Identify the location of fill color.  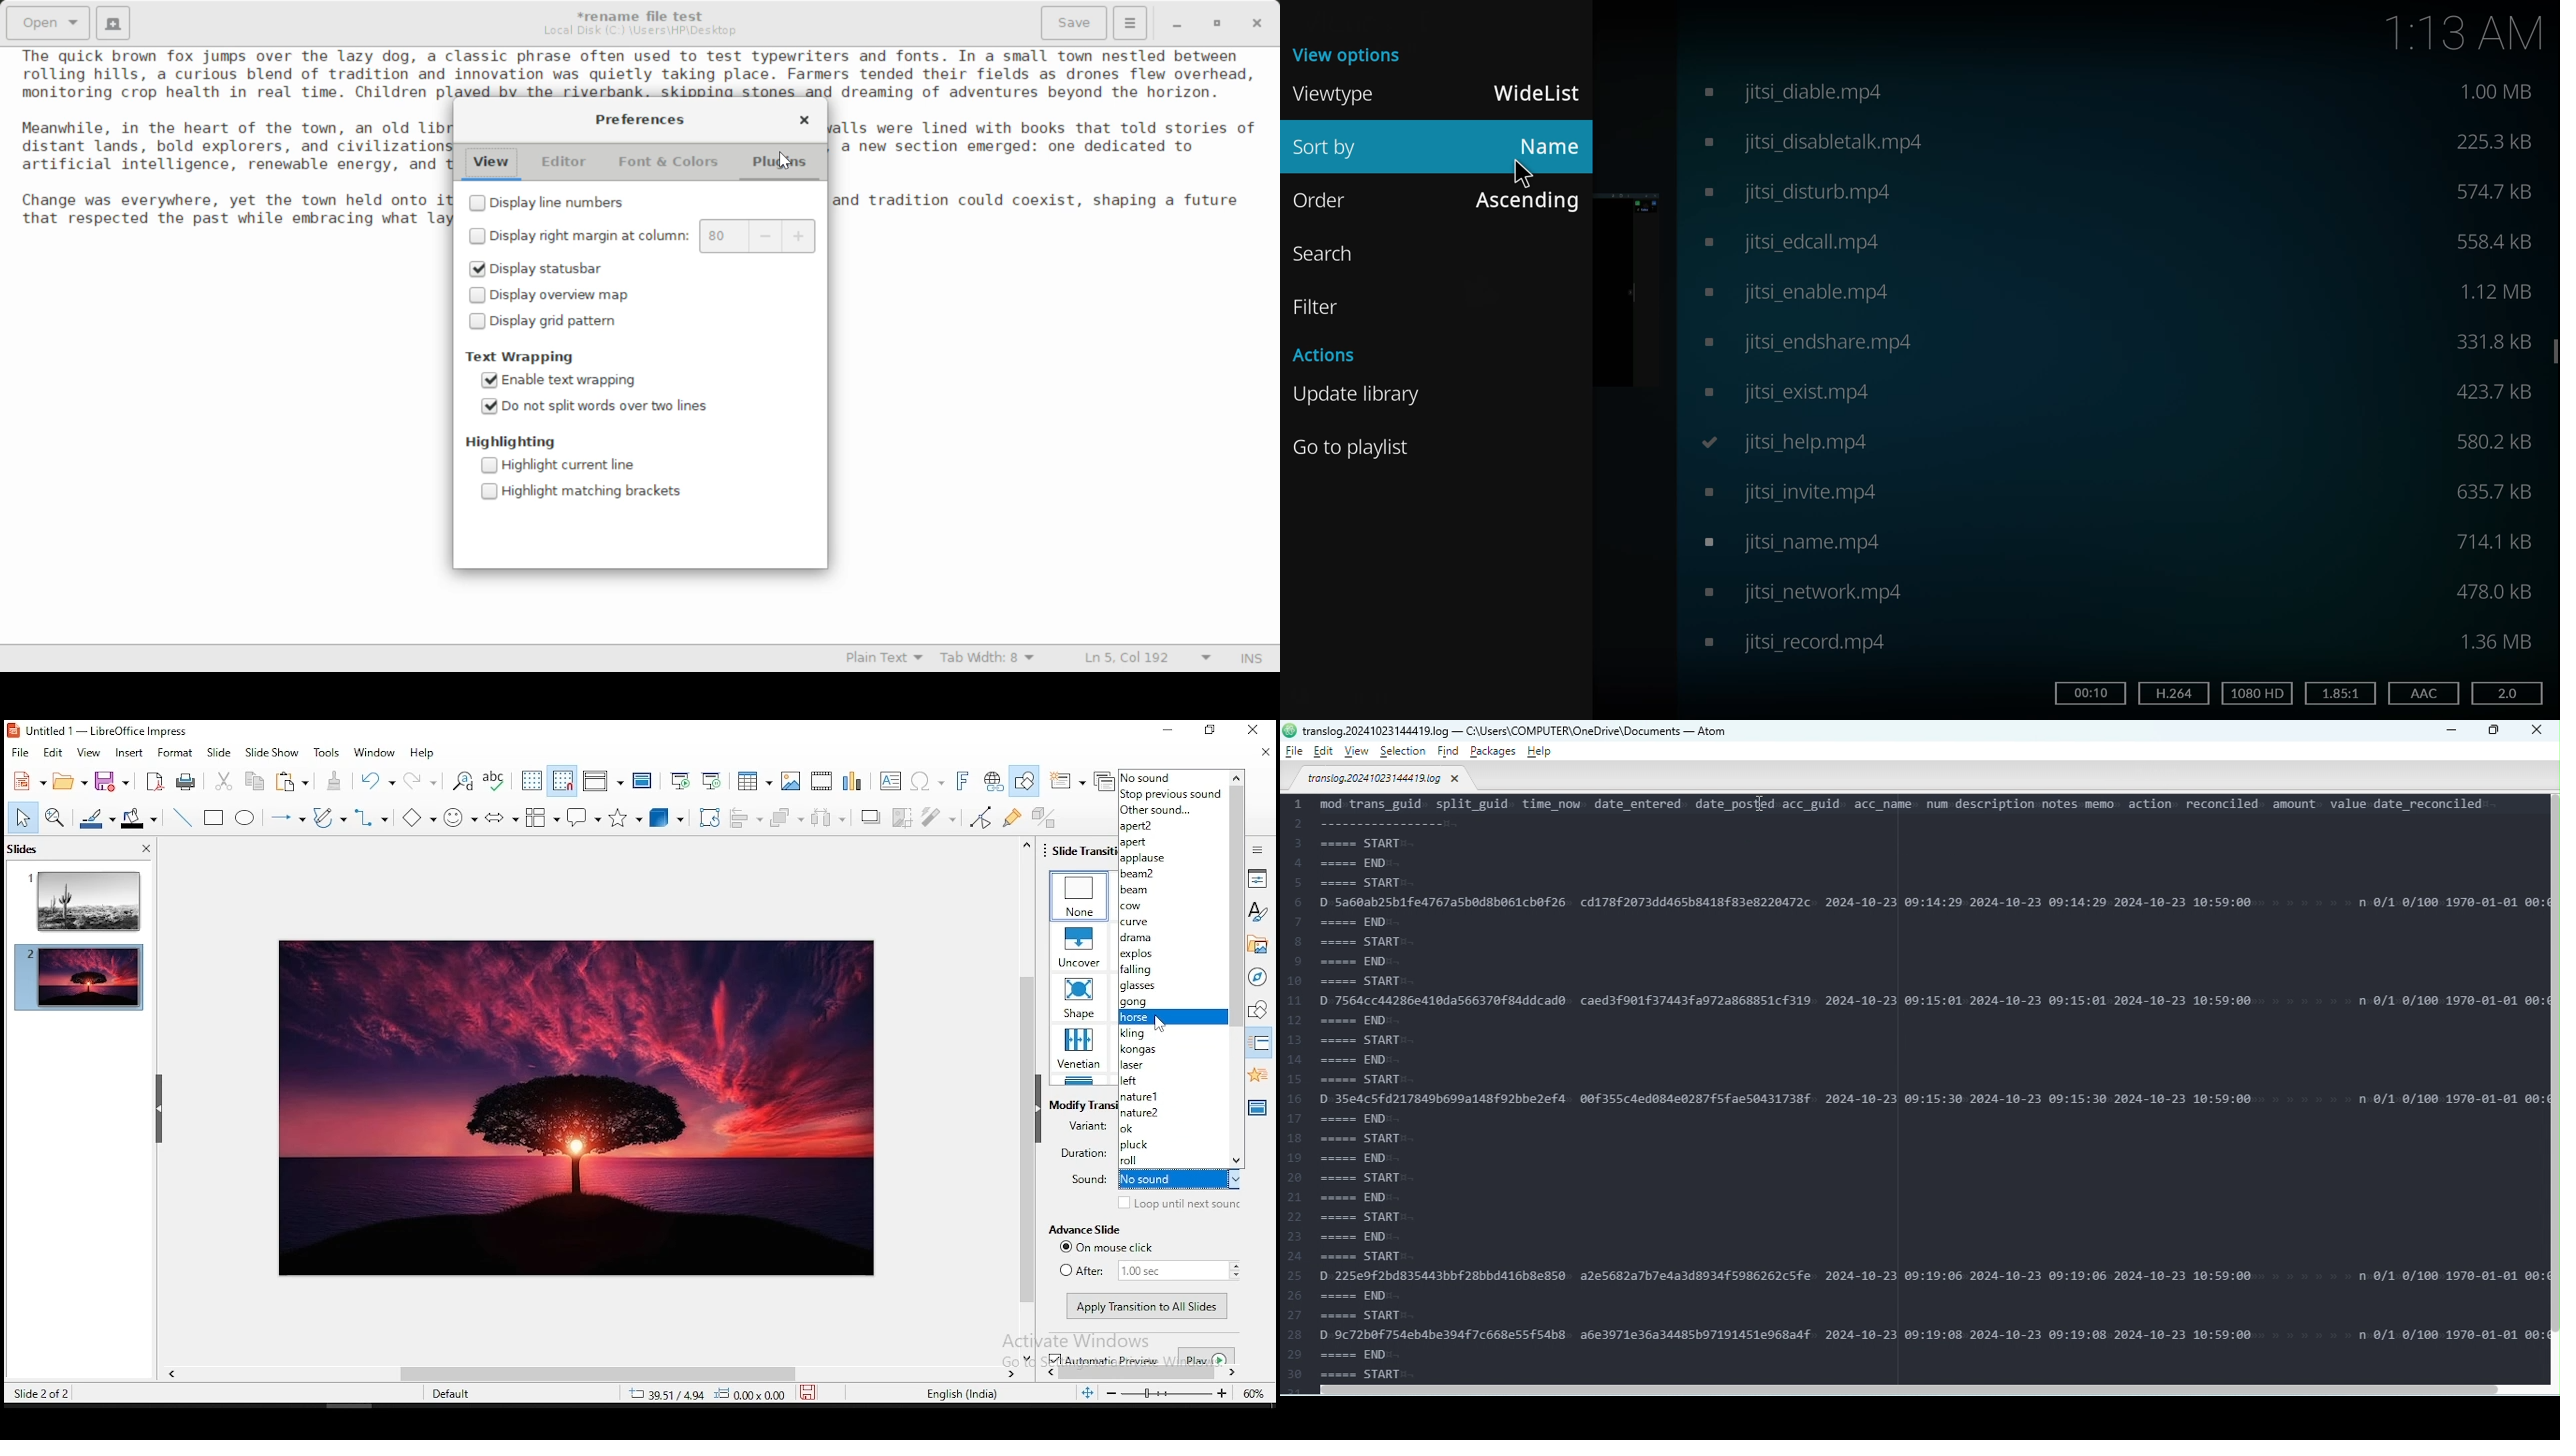
(141, 817).